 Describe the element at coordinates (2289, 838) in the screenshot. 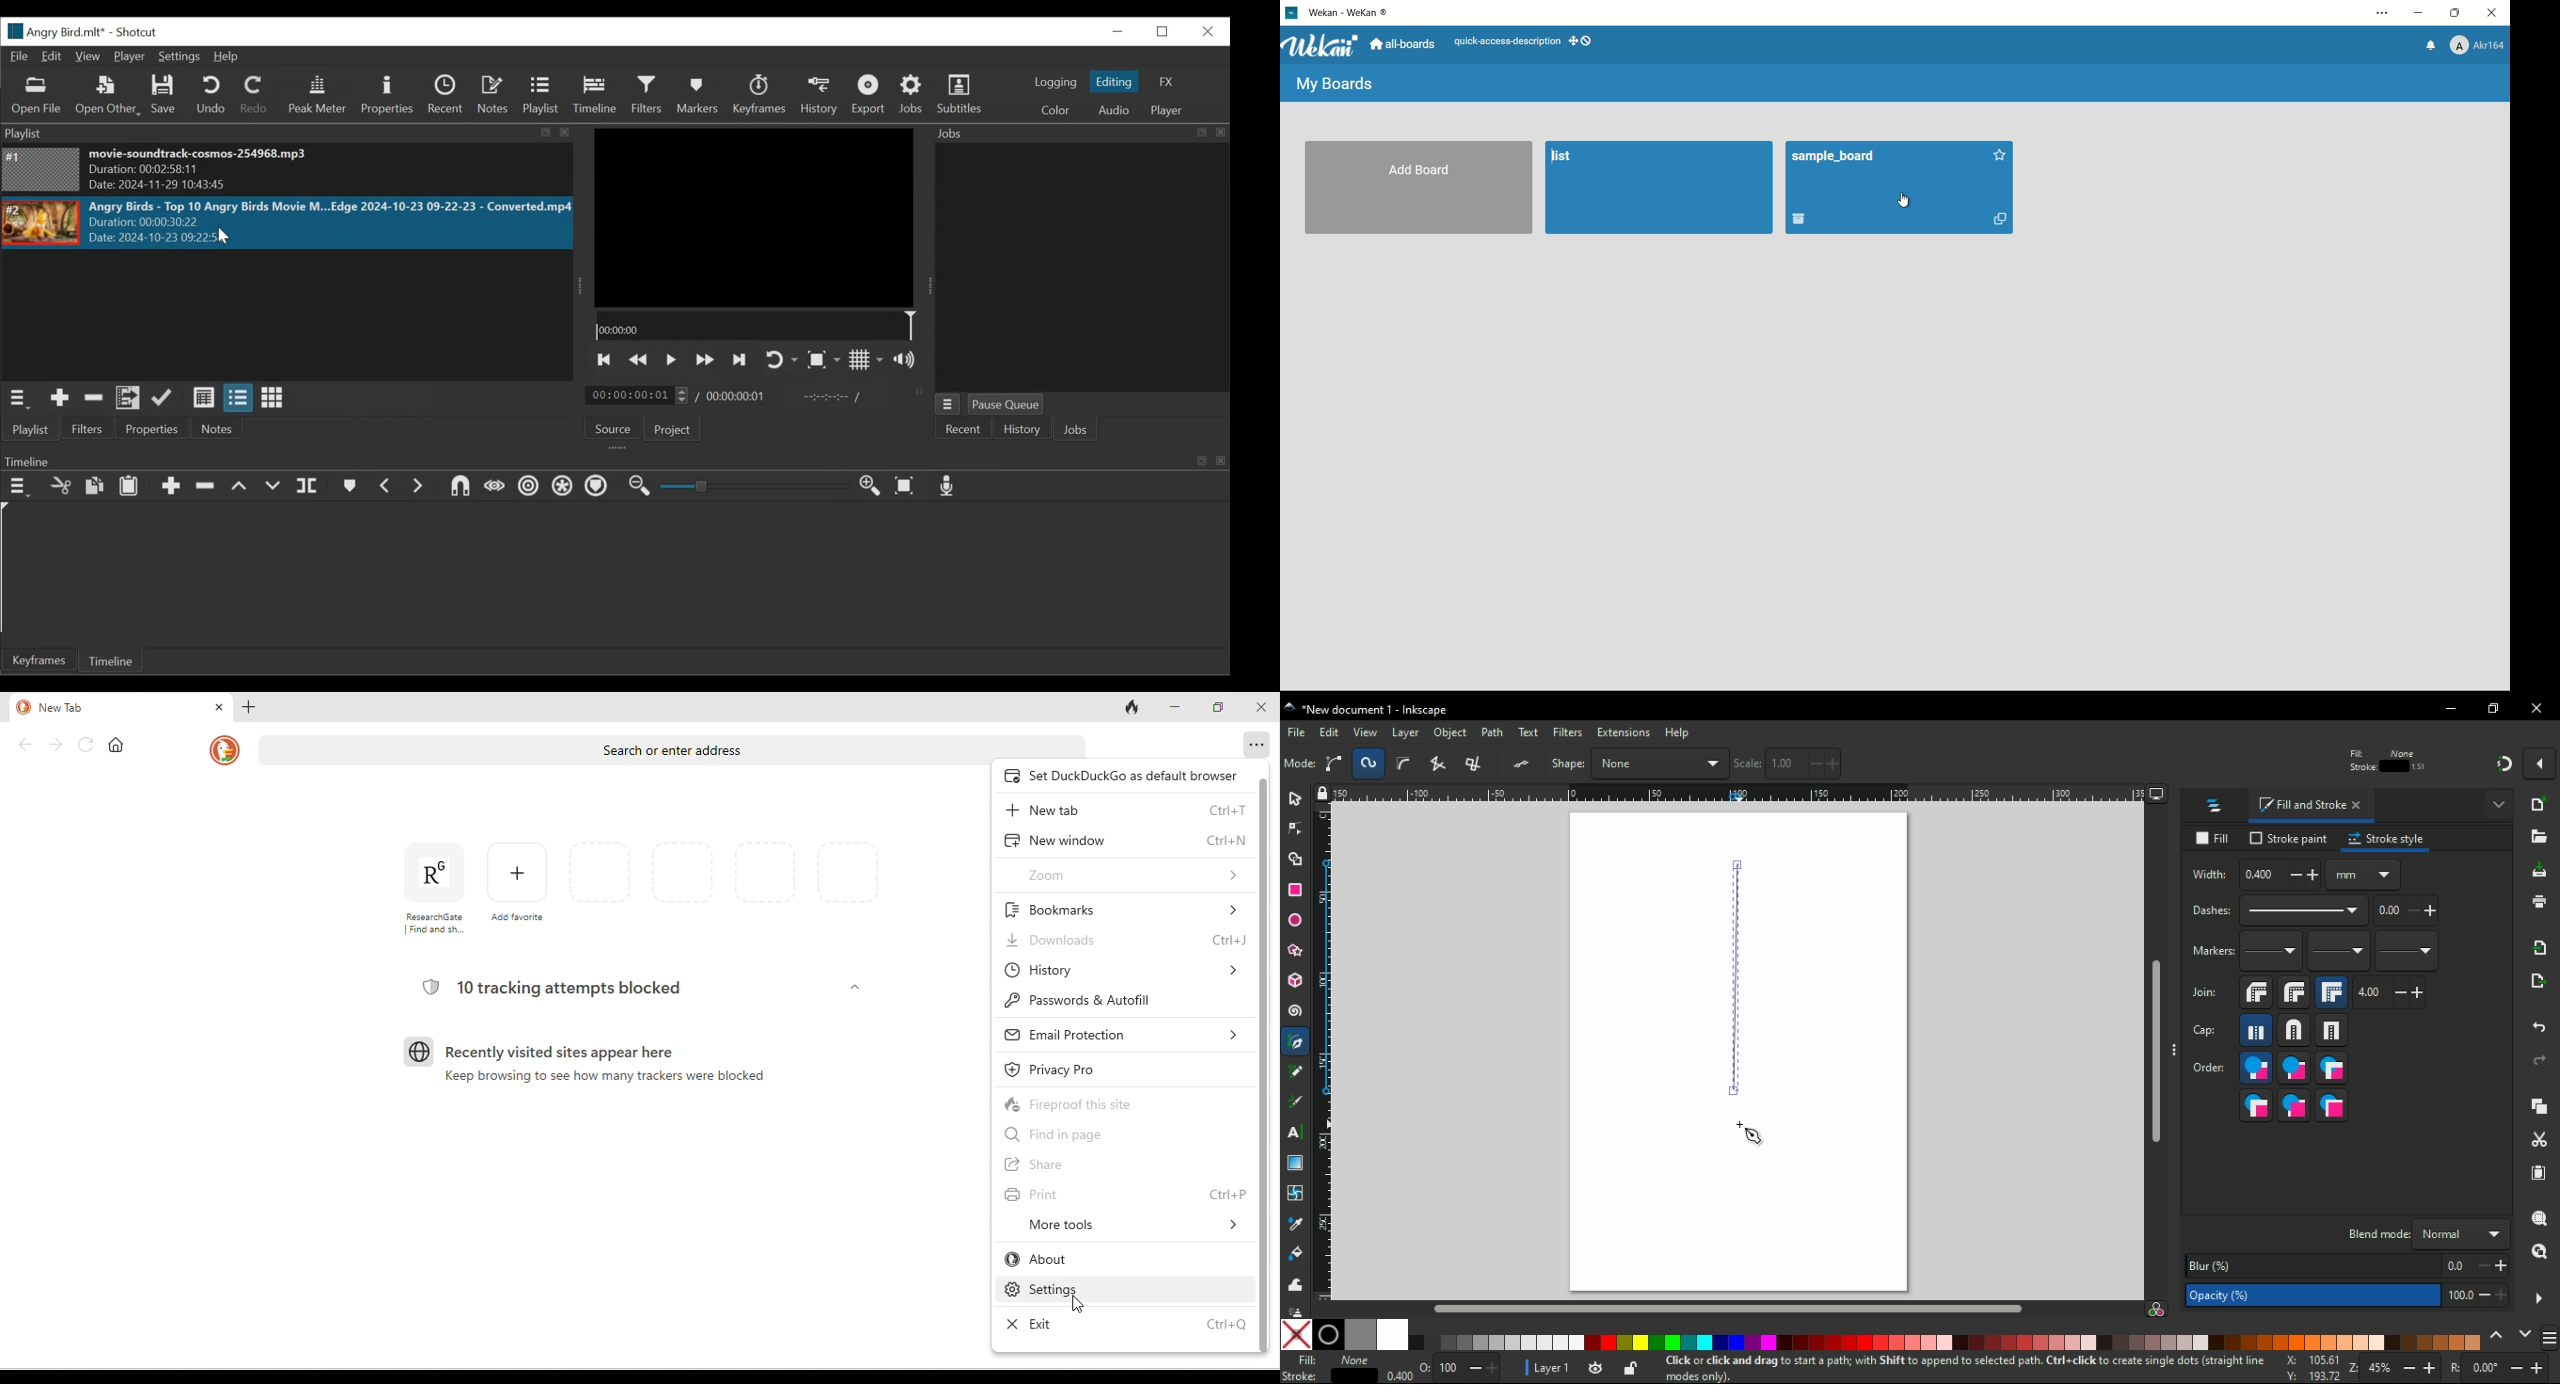

I see `stroke paint` at that location.